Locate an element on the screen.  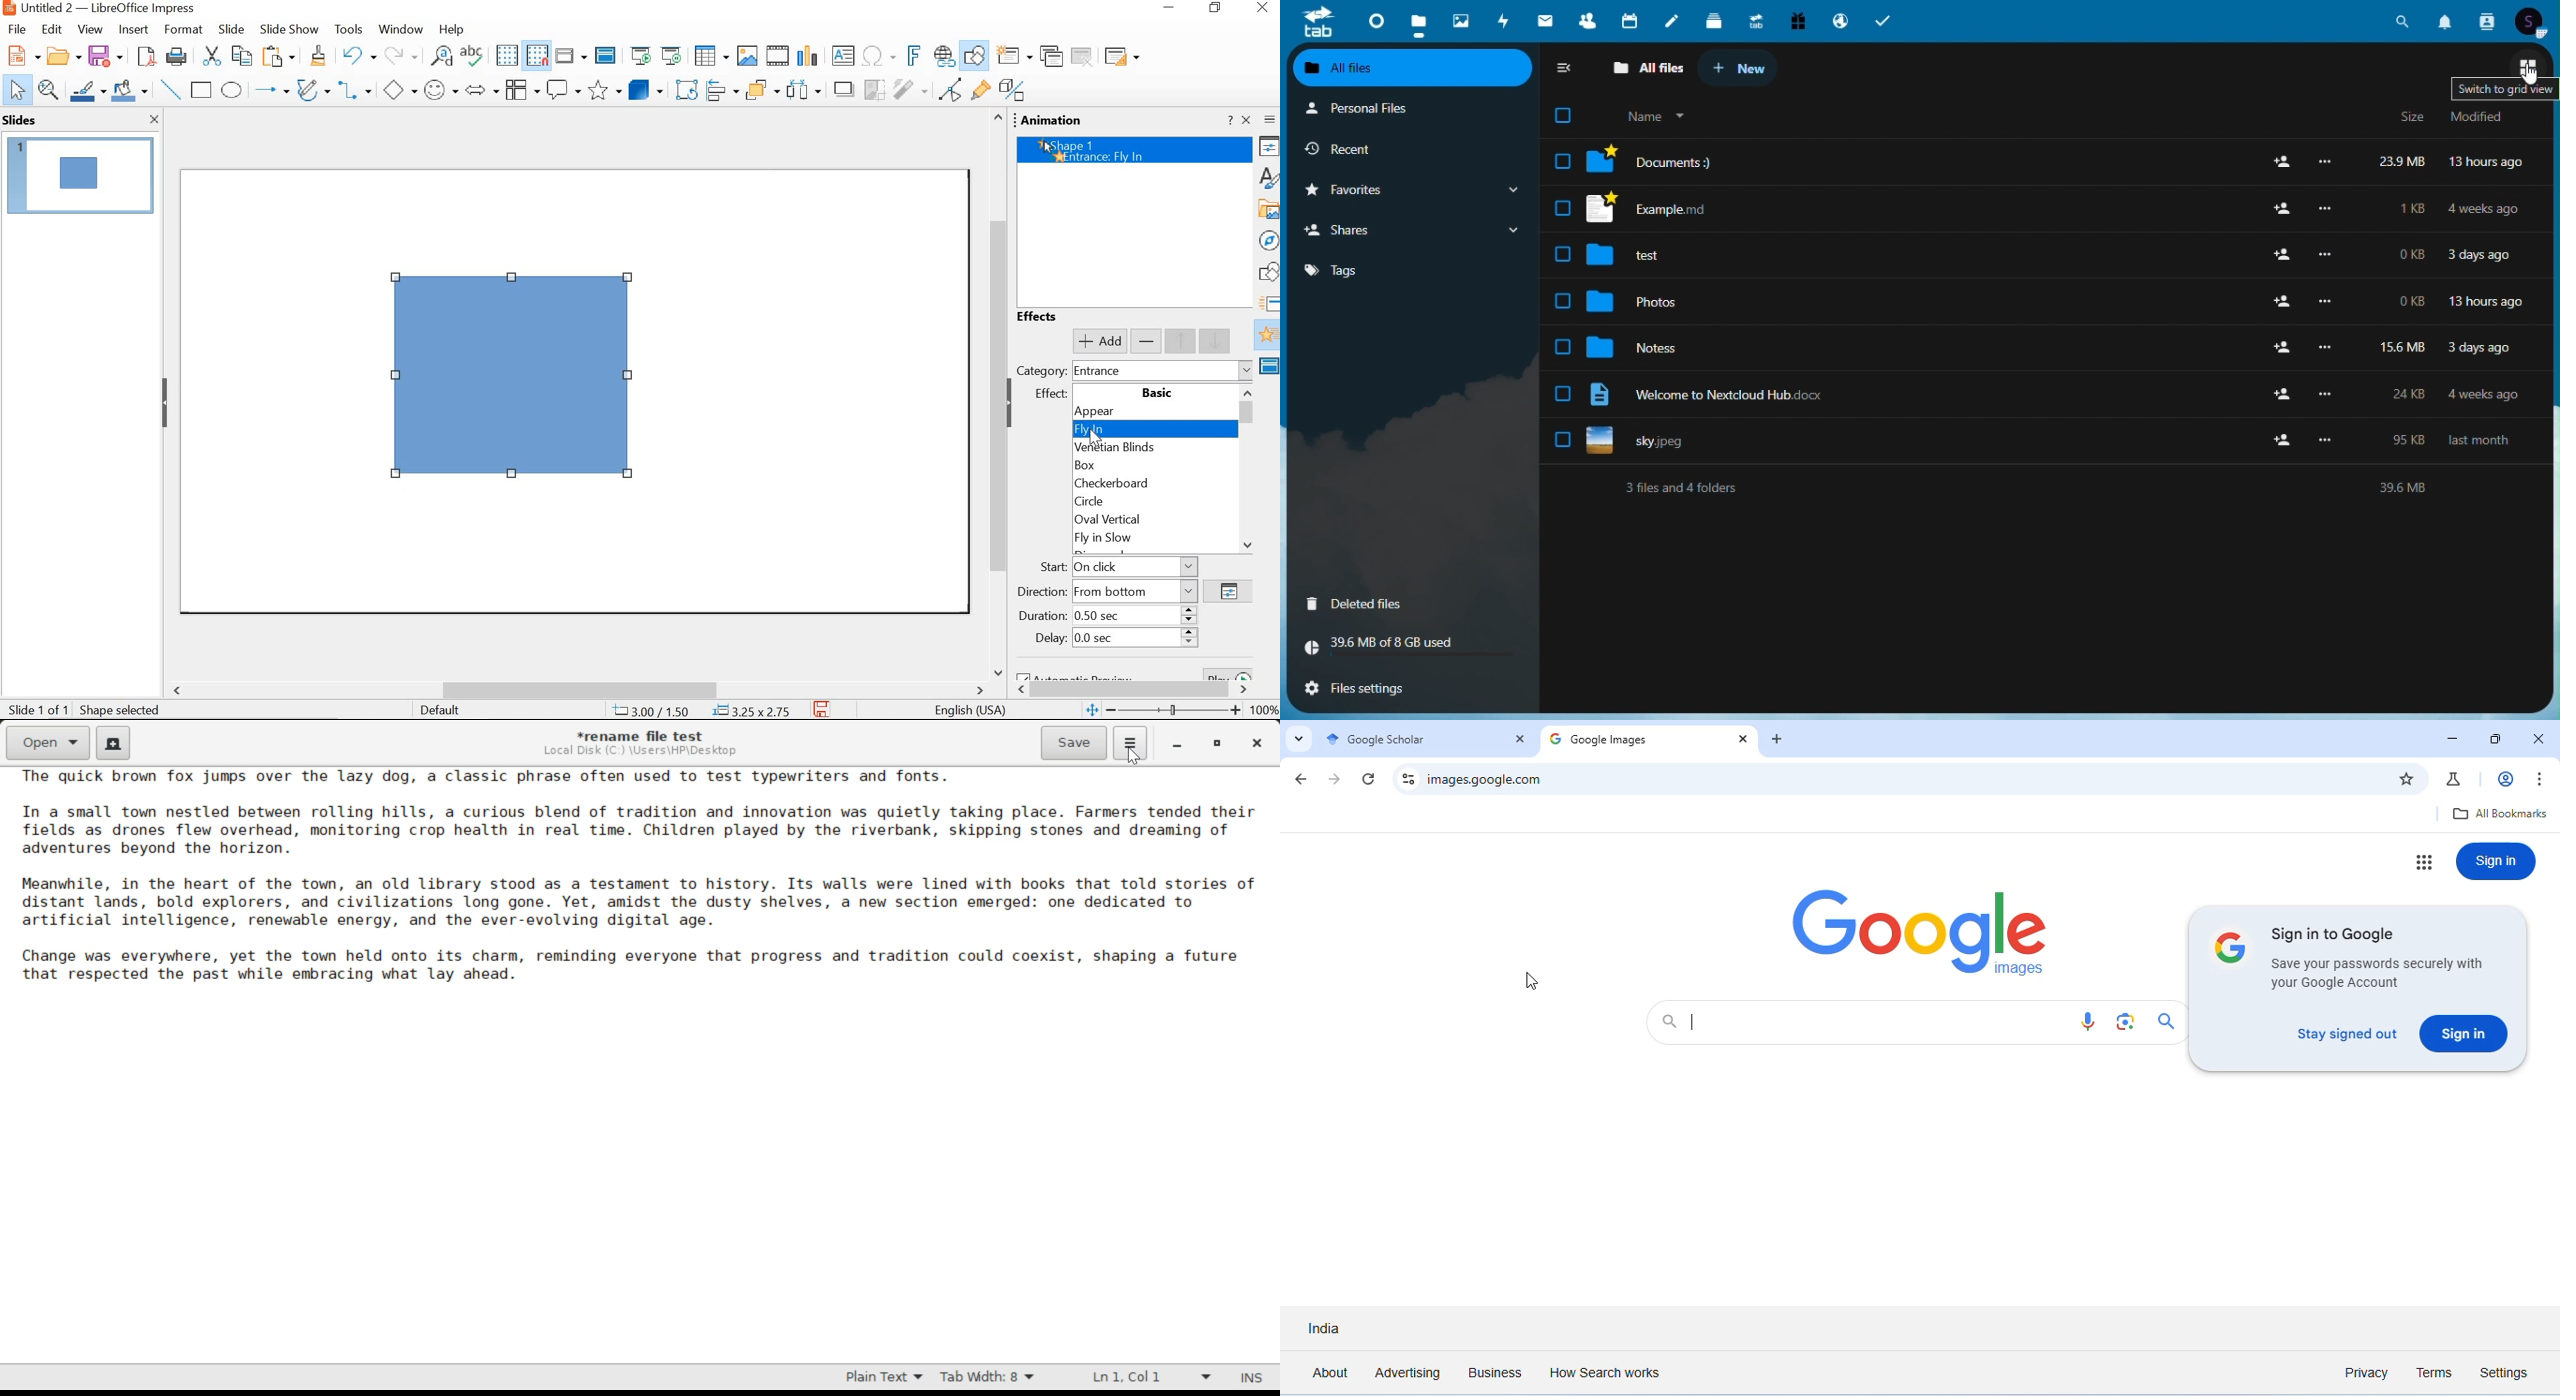
close pane is located at coordinates (150, 119).